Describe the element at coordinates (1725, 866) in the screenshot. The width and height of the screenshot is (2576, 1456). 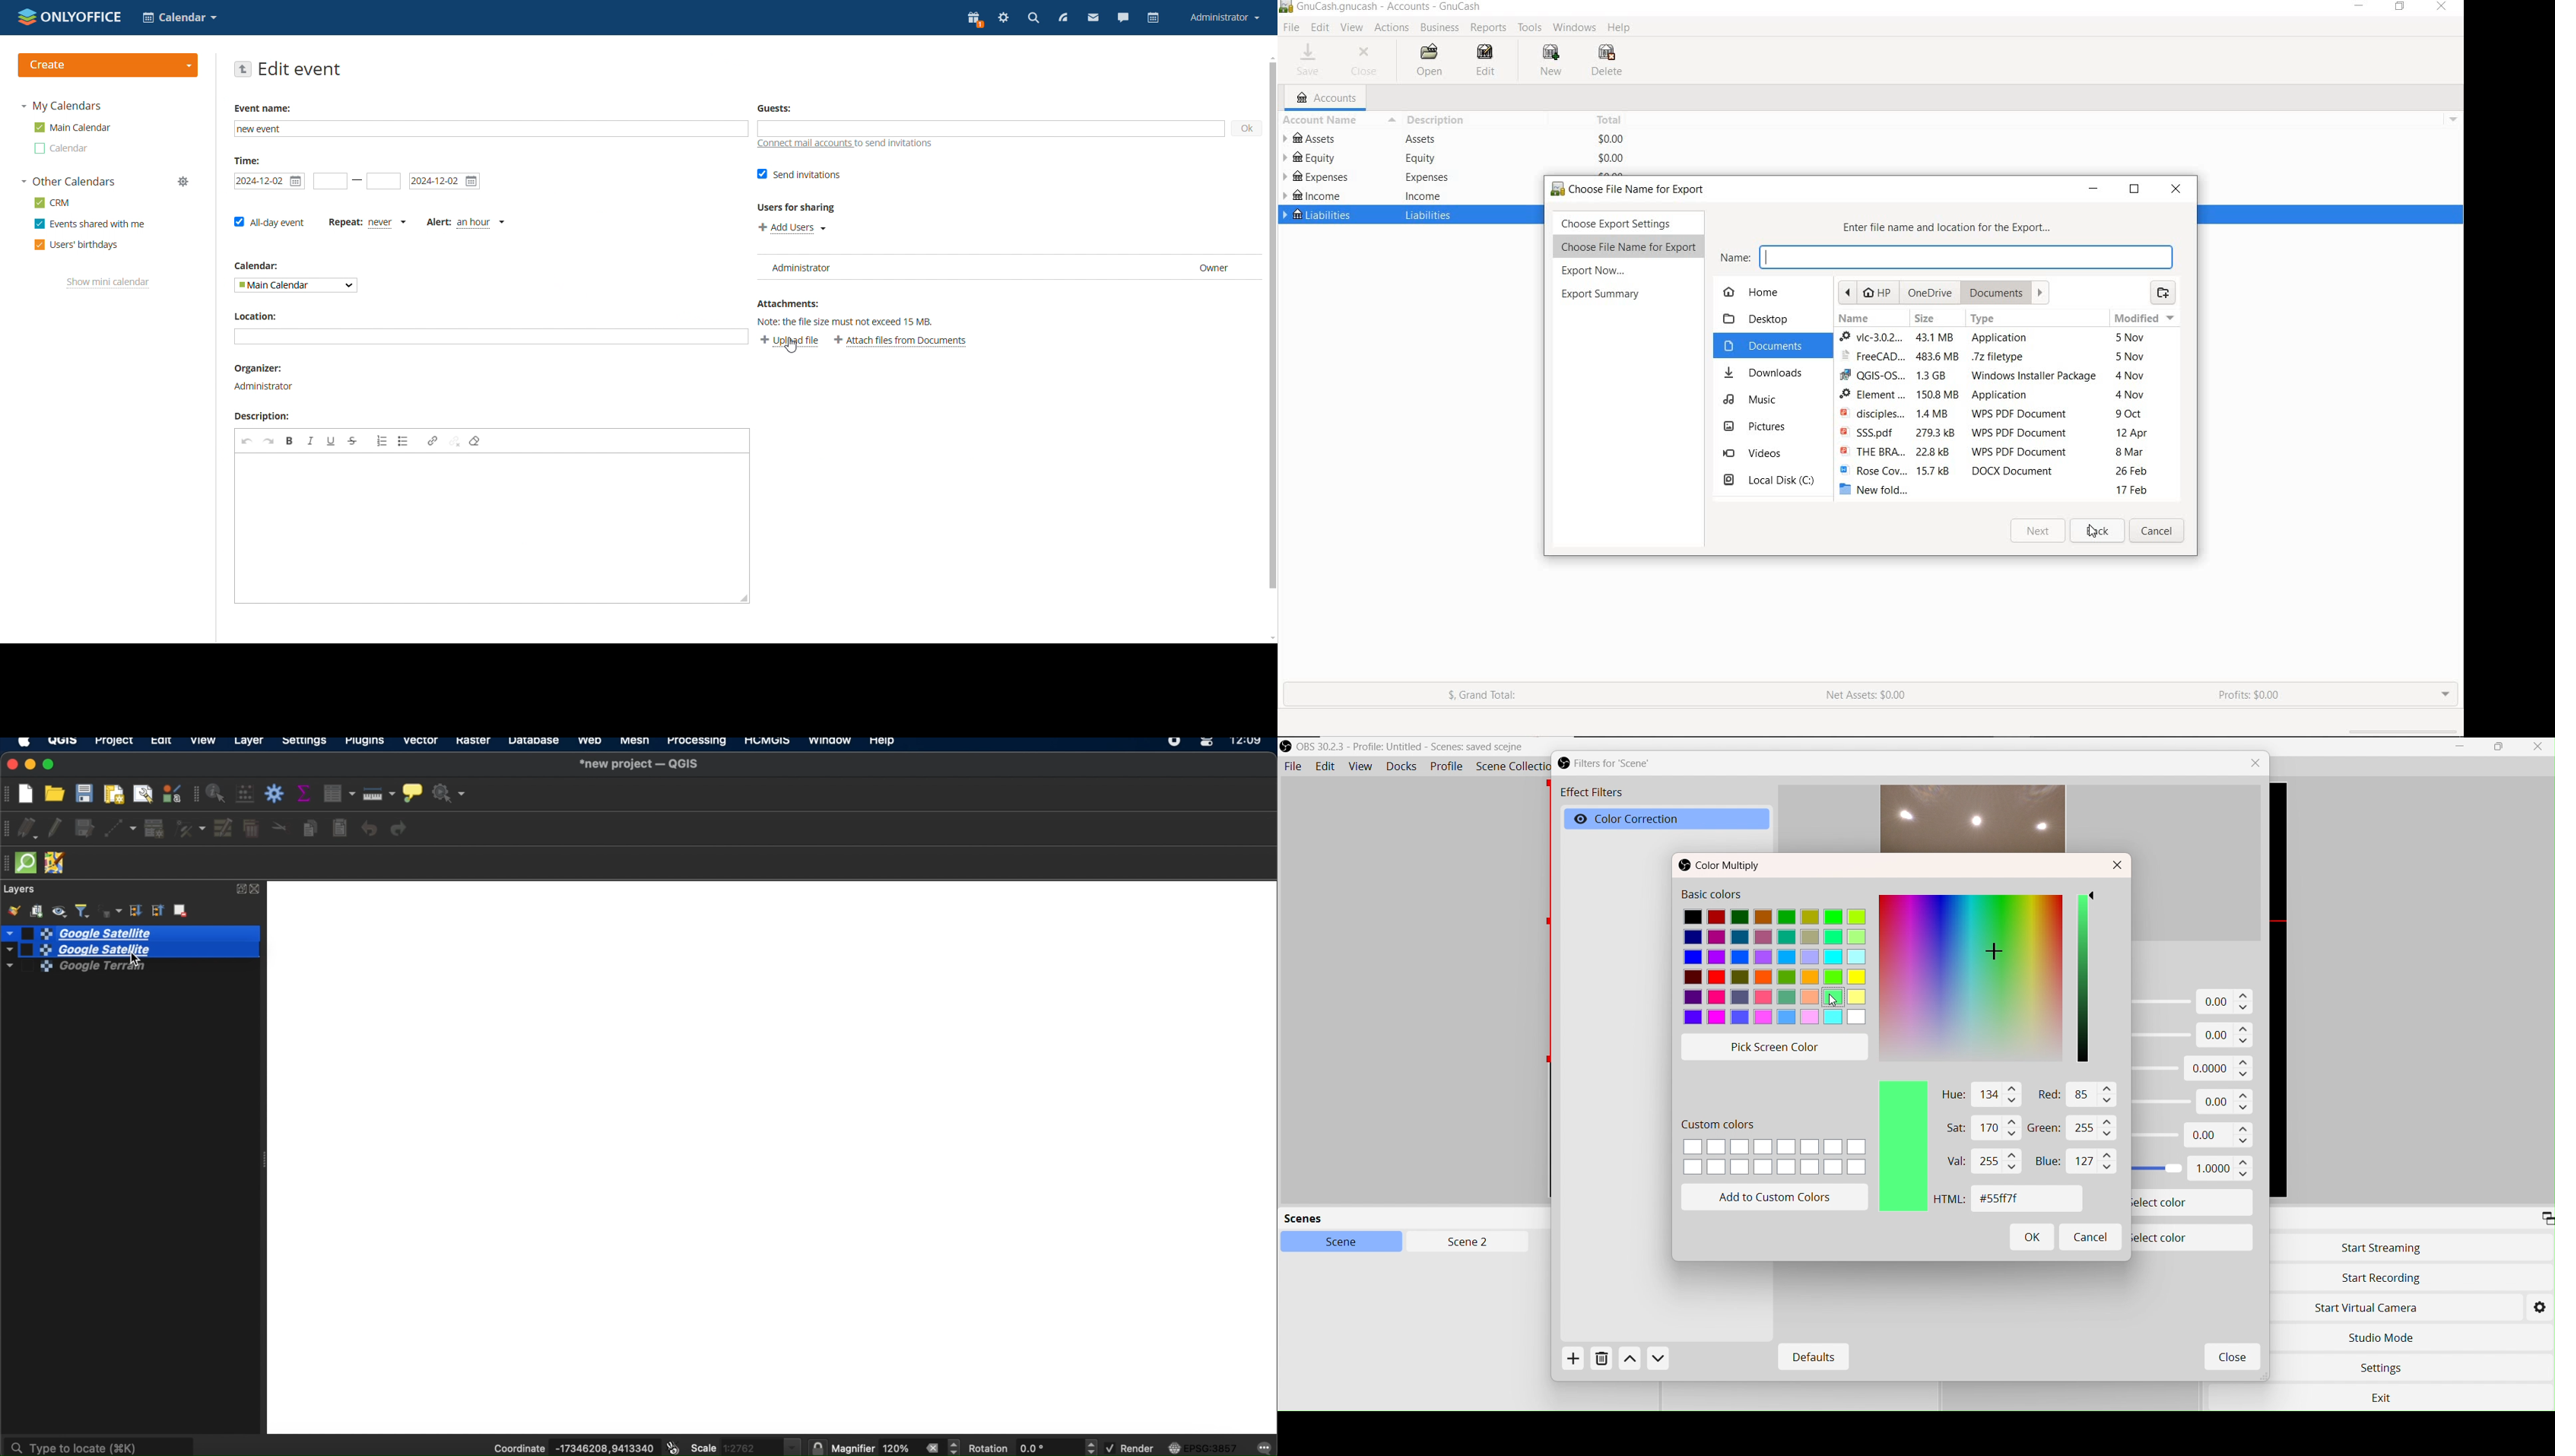
I see `Color Multiply` at that location.